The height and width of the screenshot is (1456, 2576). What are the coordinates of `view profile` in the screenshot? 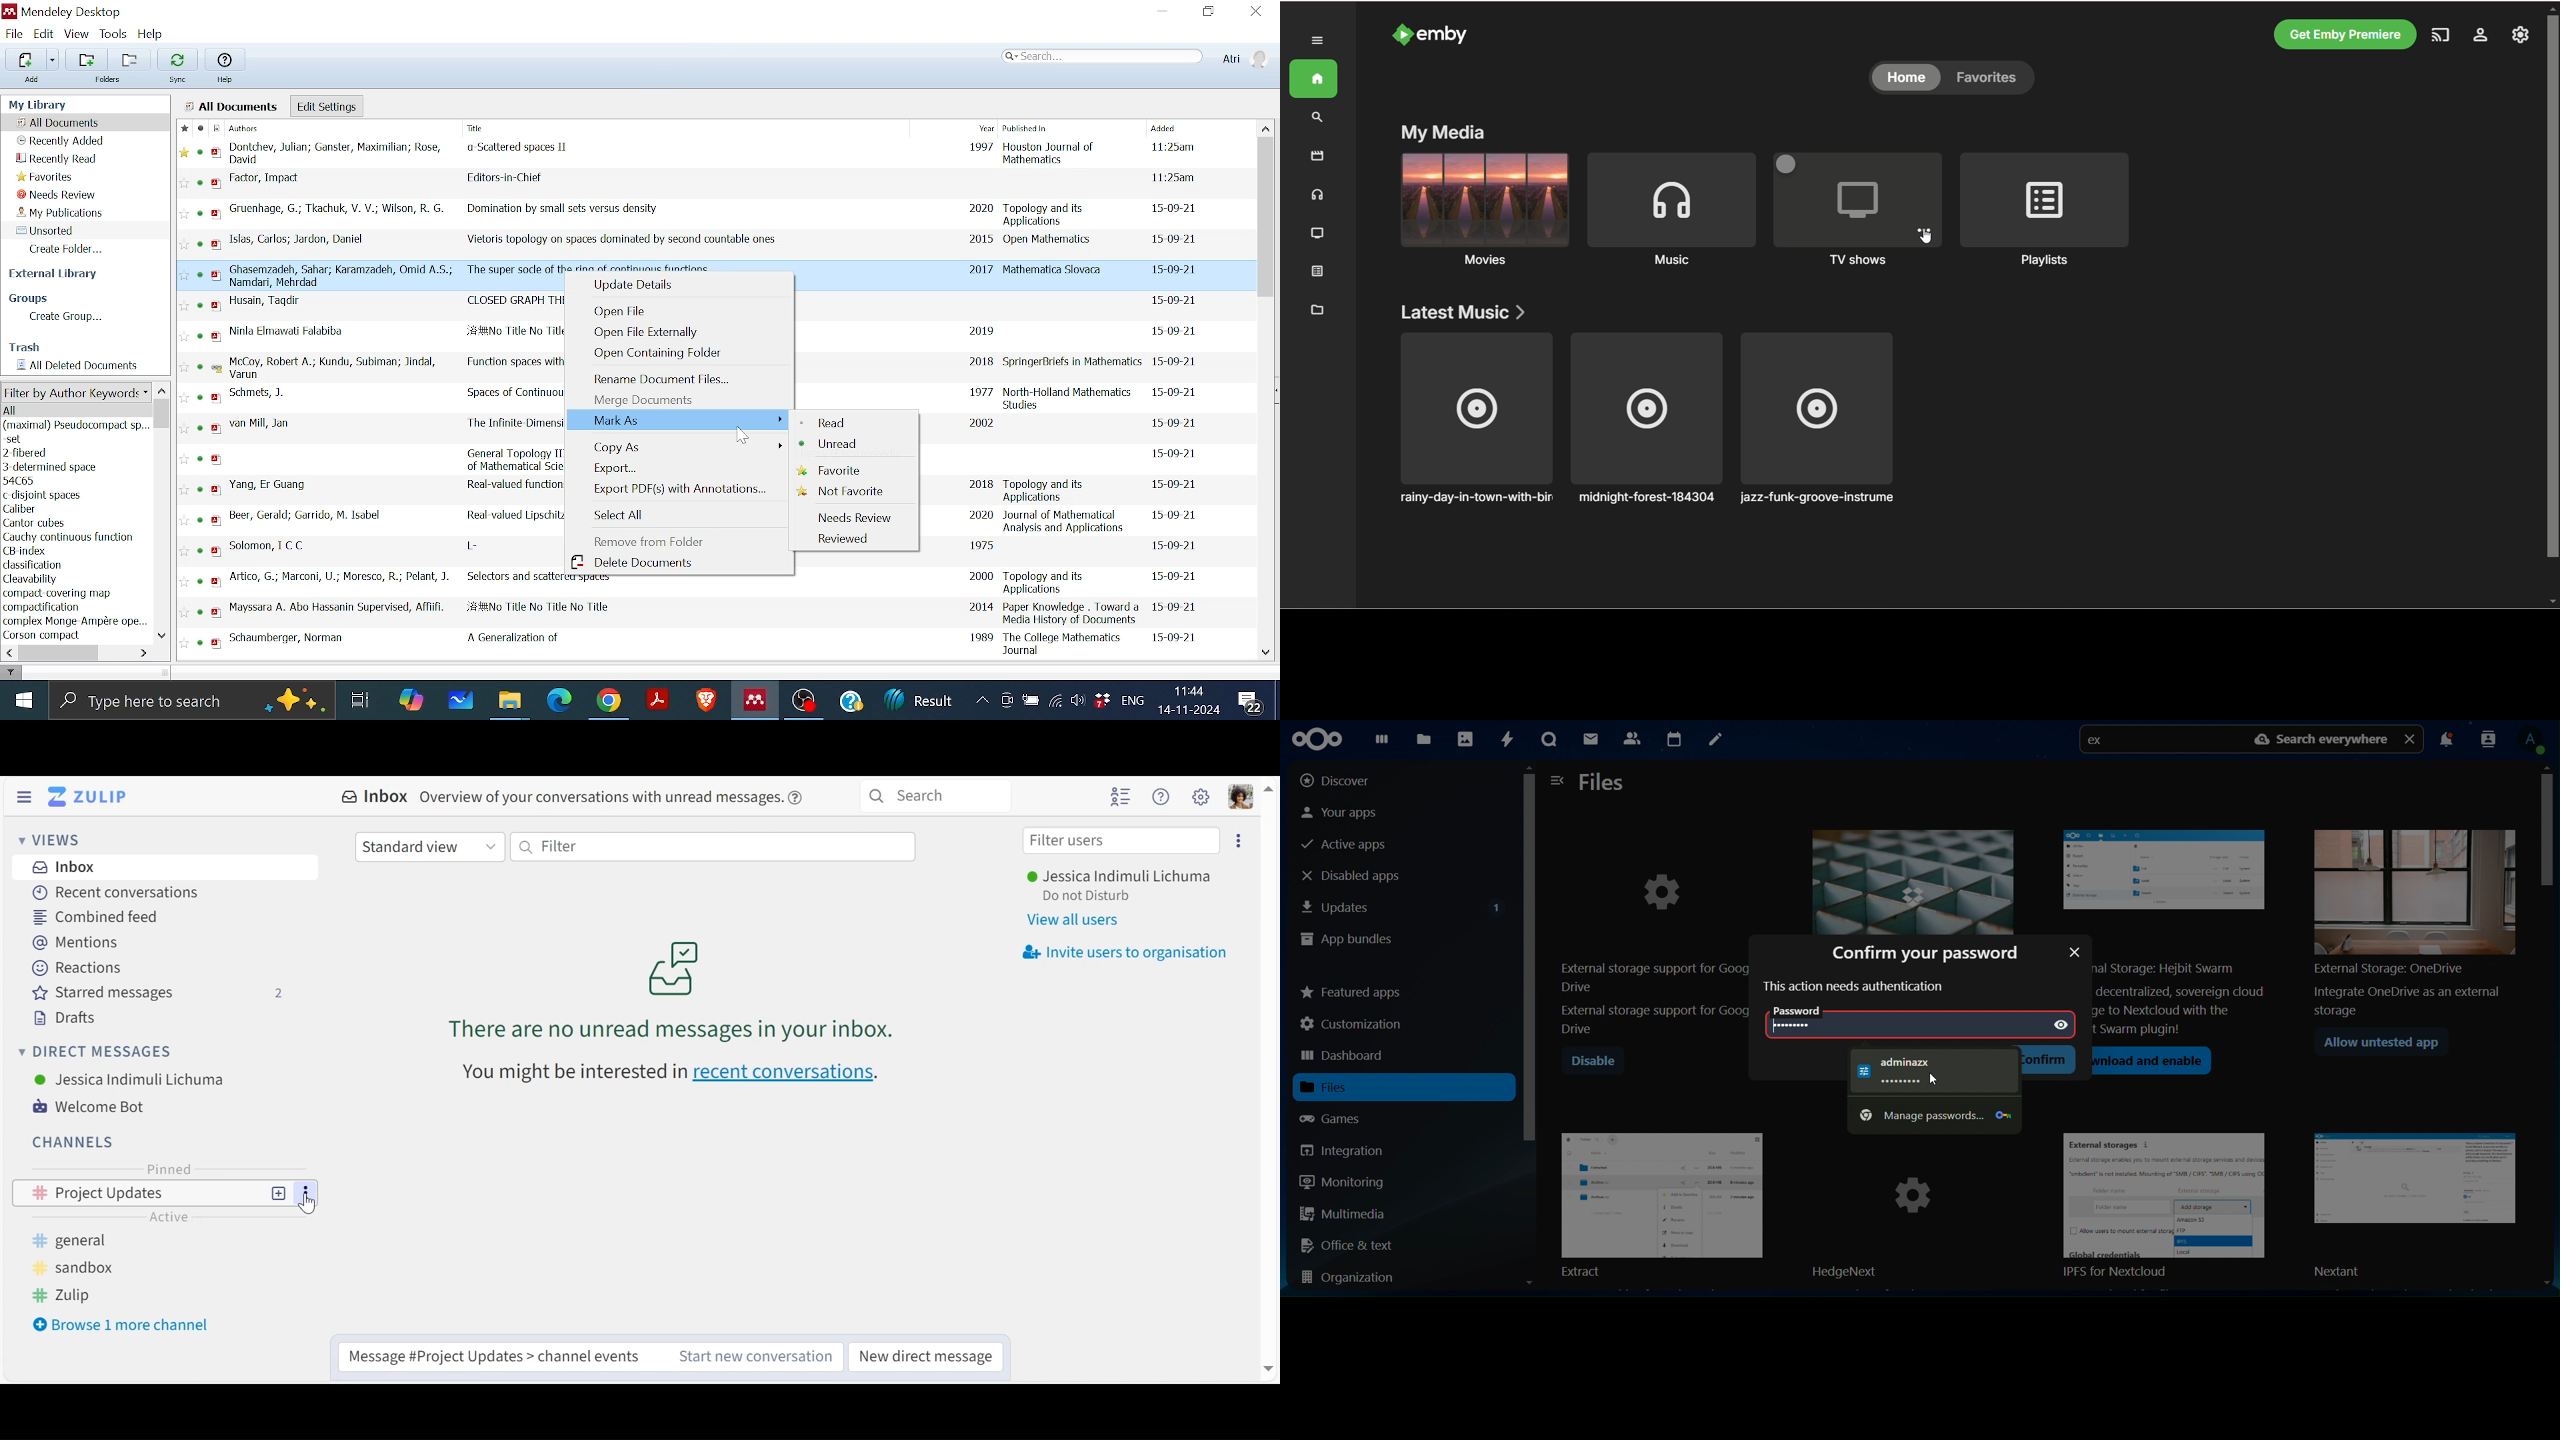 It's located at (2535, 740).